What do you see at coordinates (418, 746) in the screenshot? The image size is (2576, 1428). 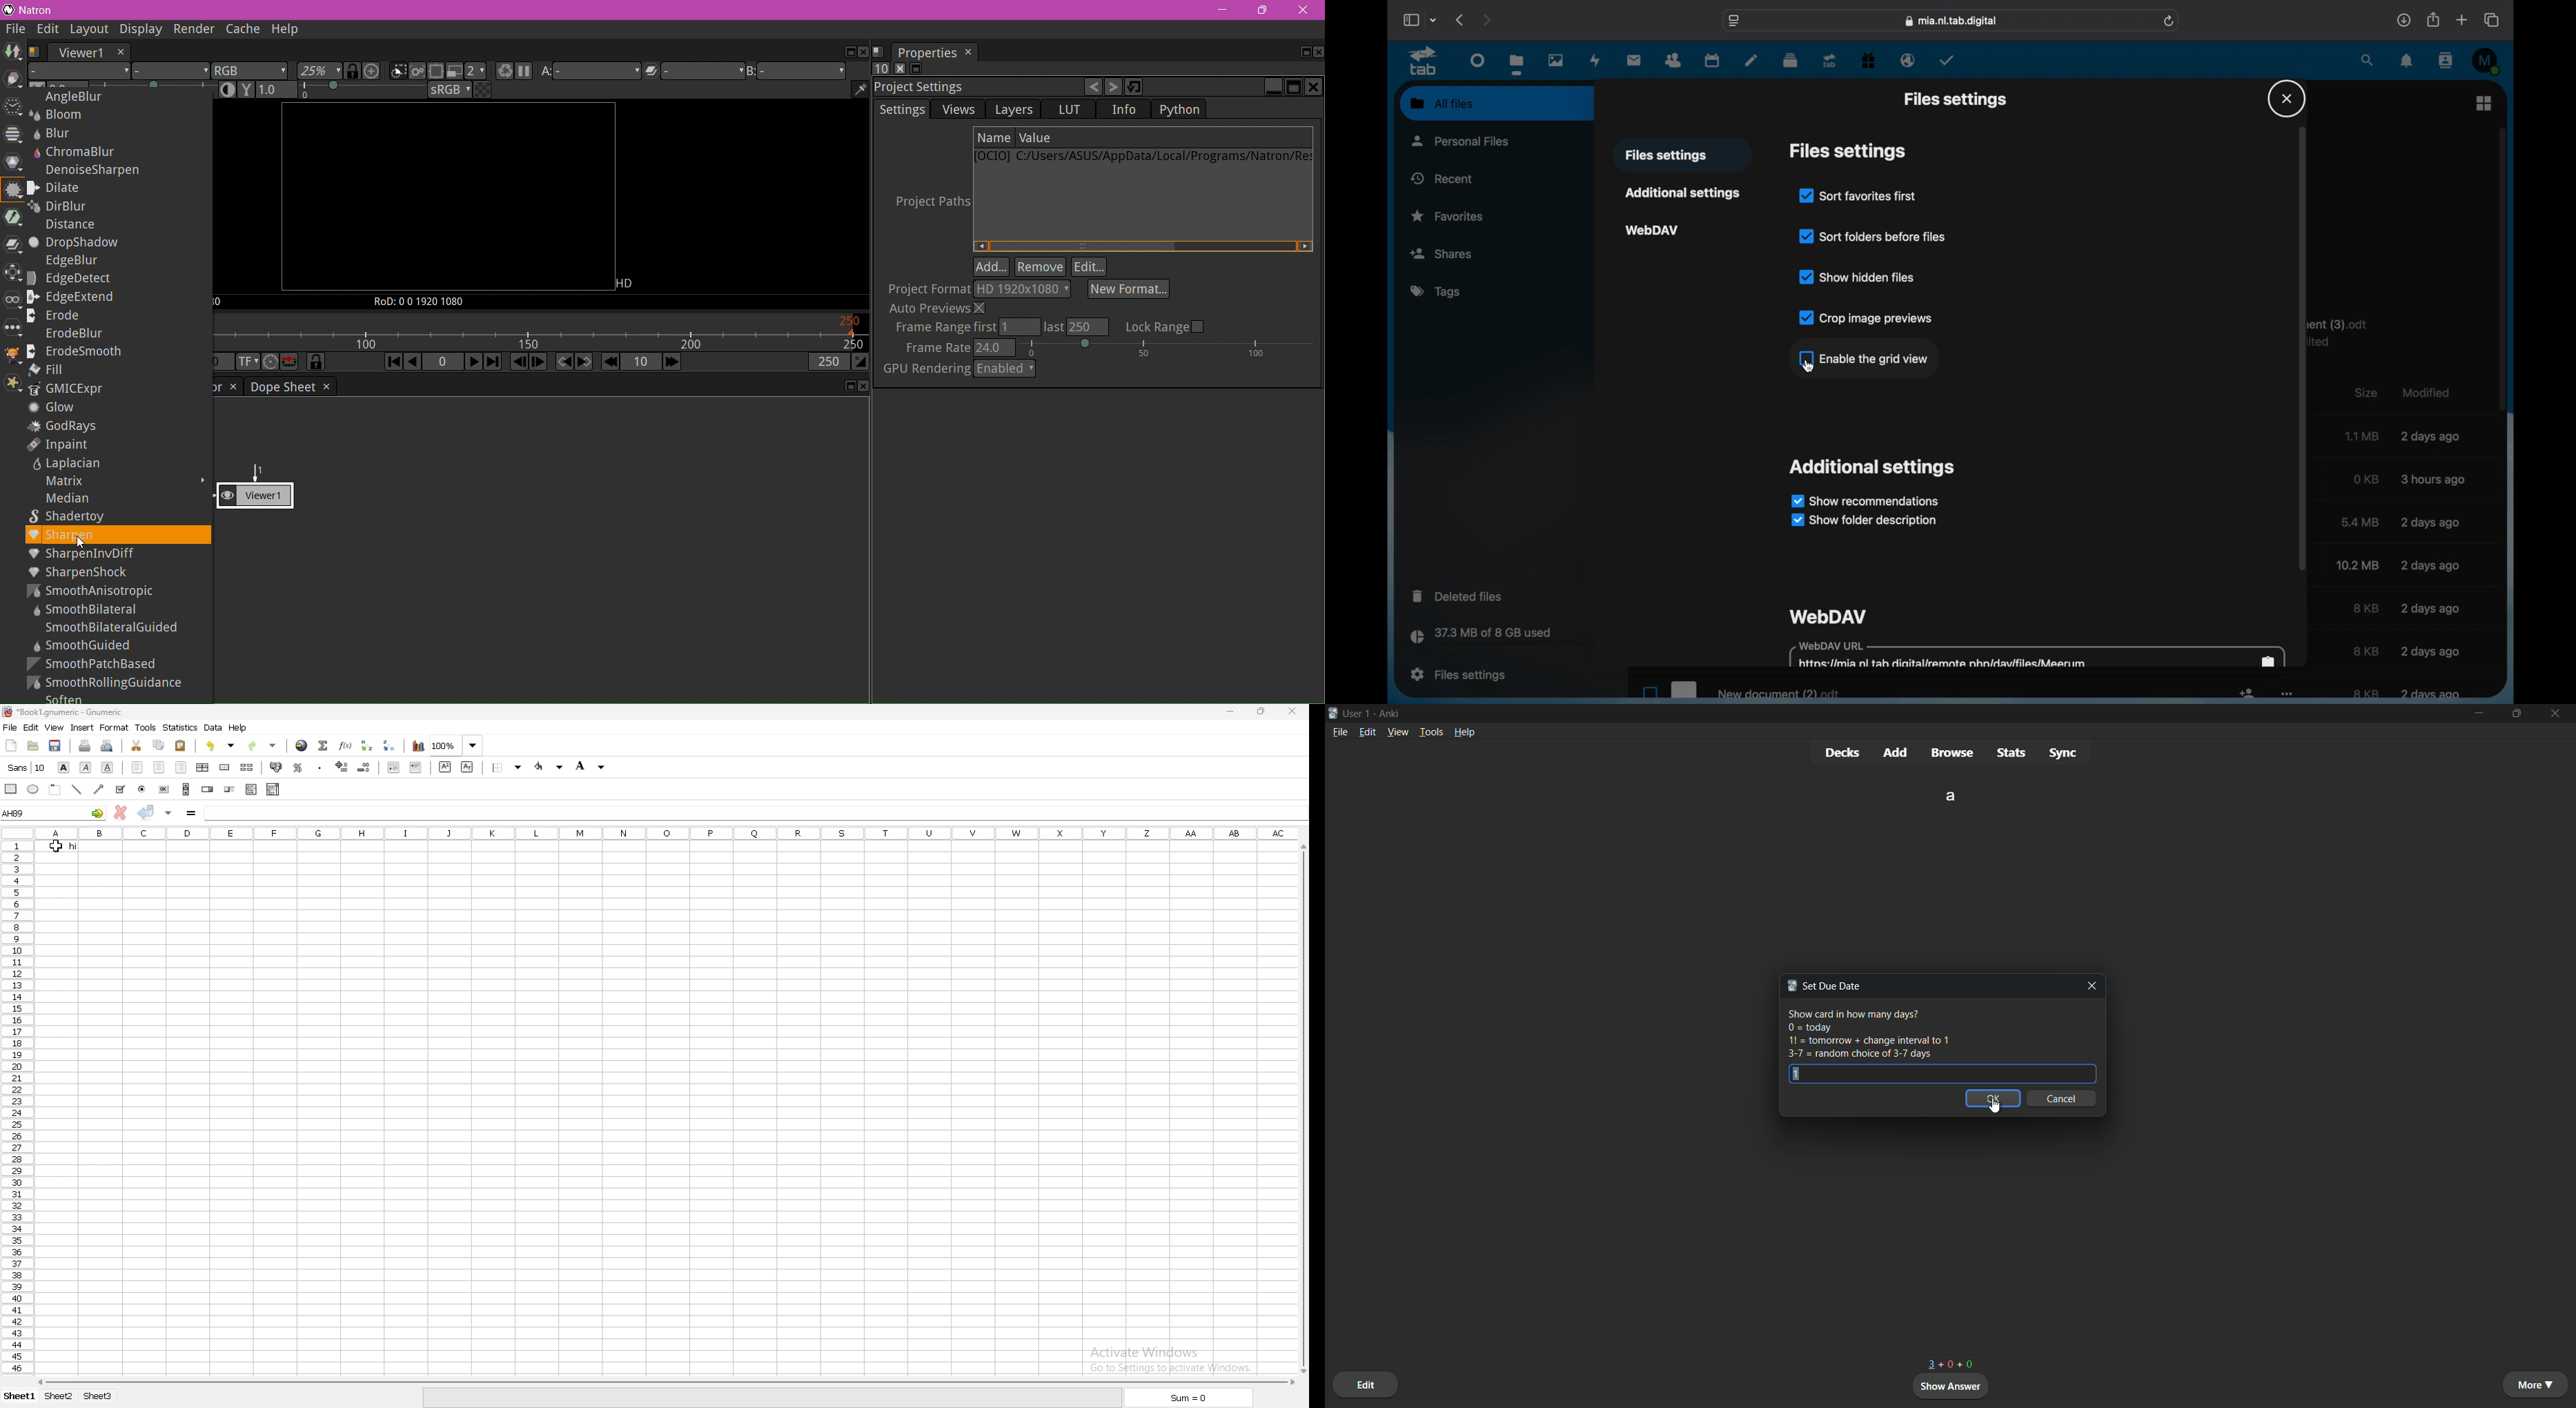 I see `chart` at bounding box center [418, 746].